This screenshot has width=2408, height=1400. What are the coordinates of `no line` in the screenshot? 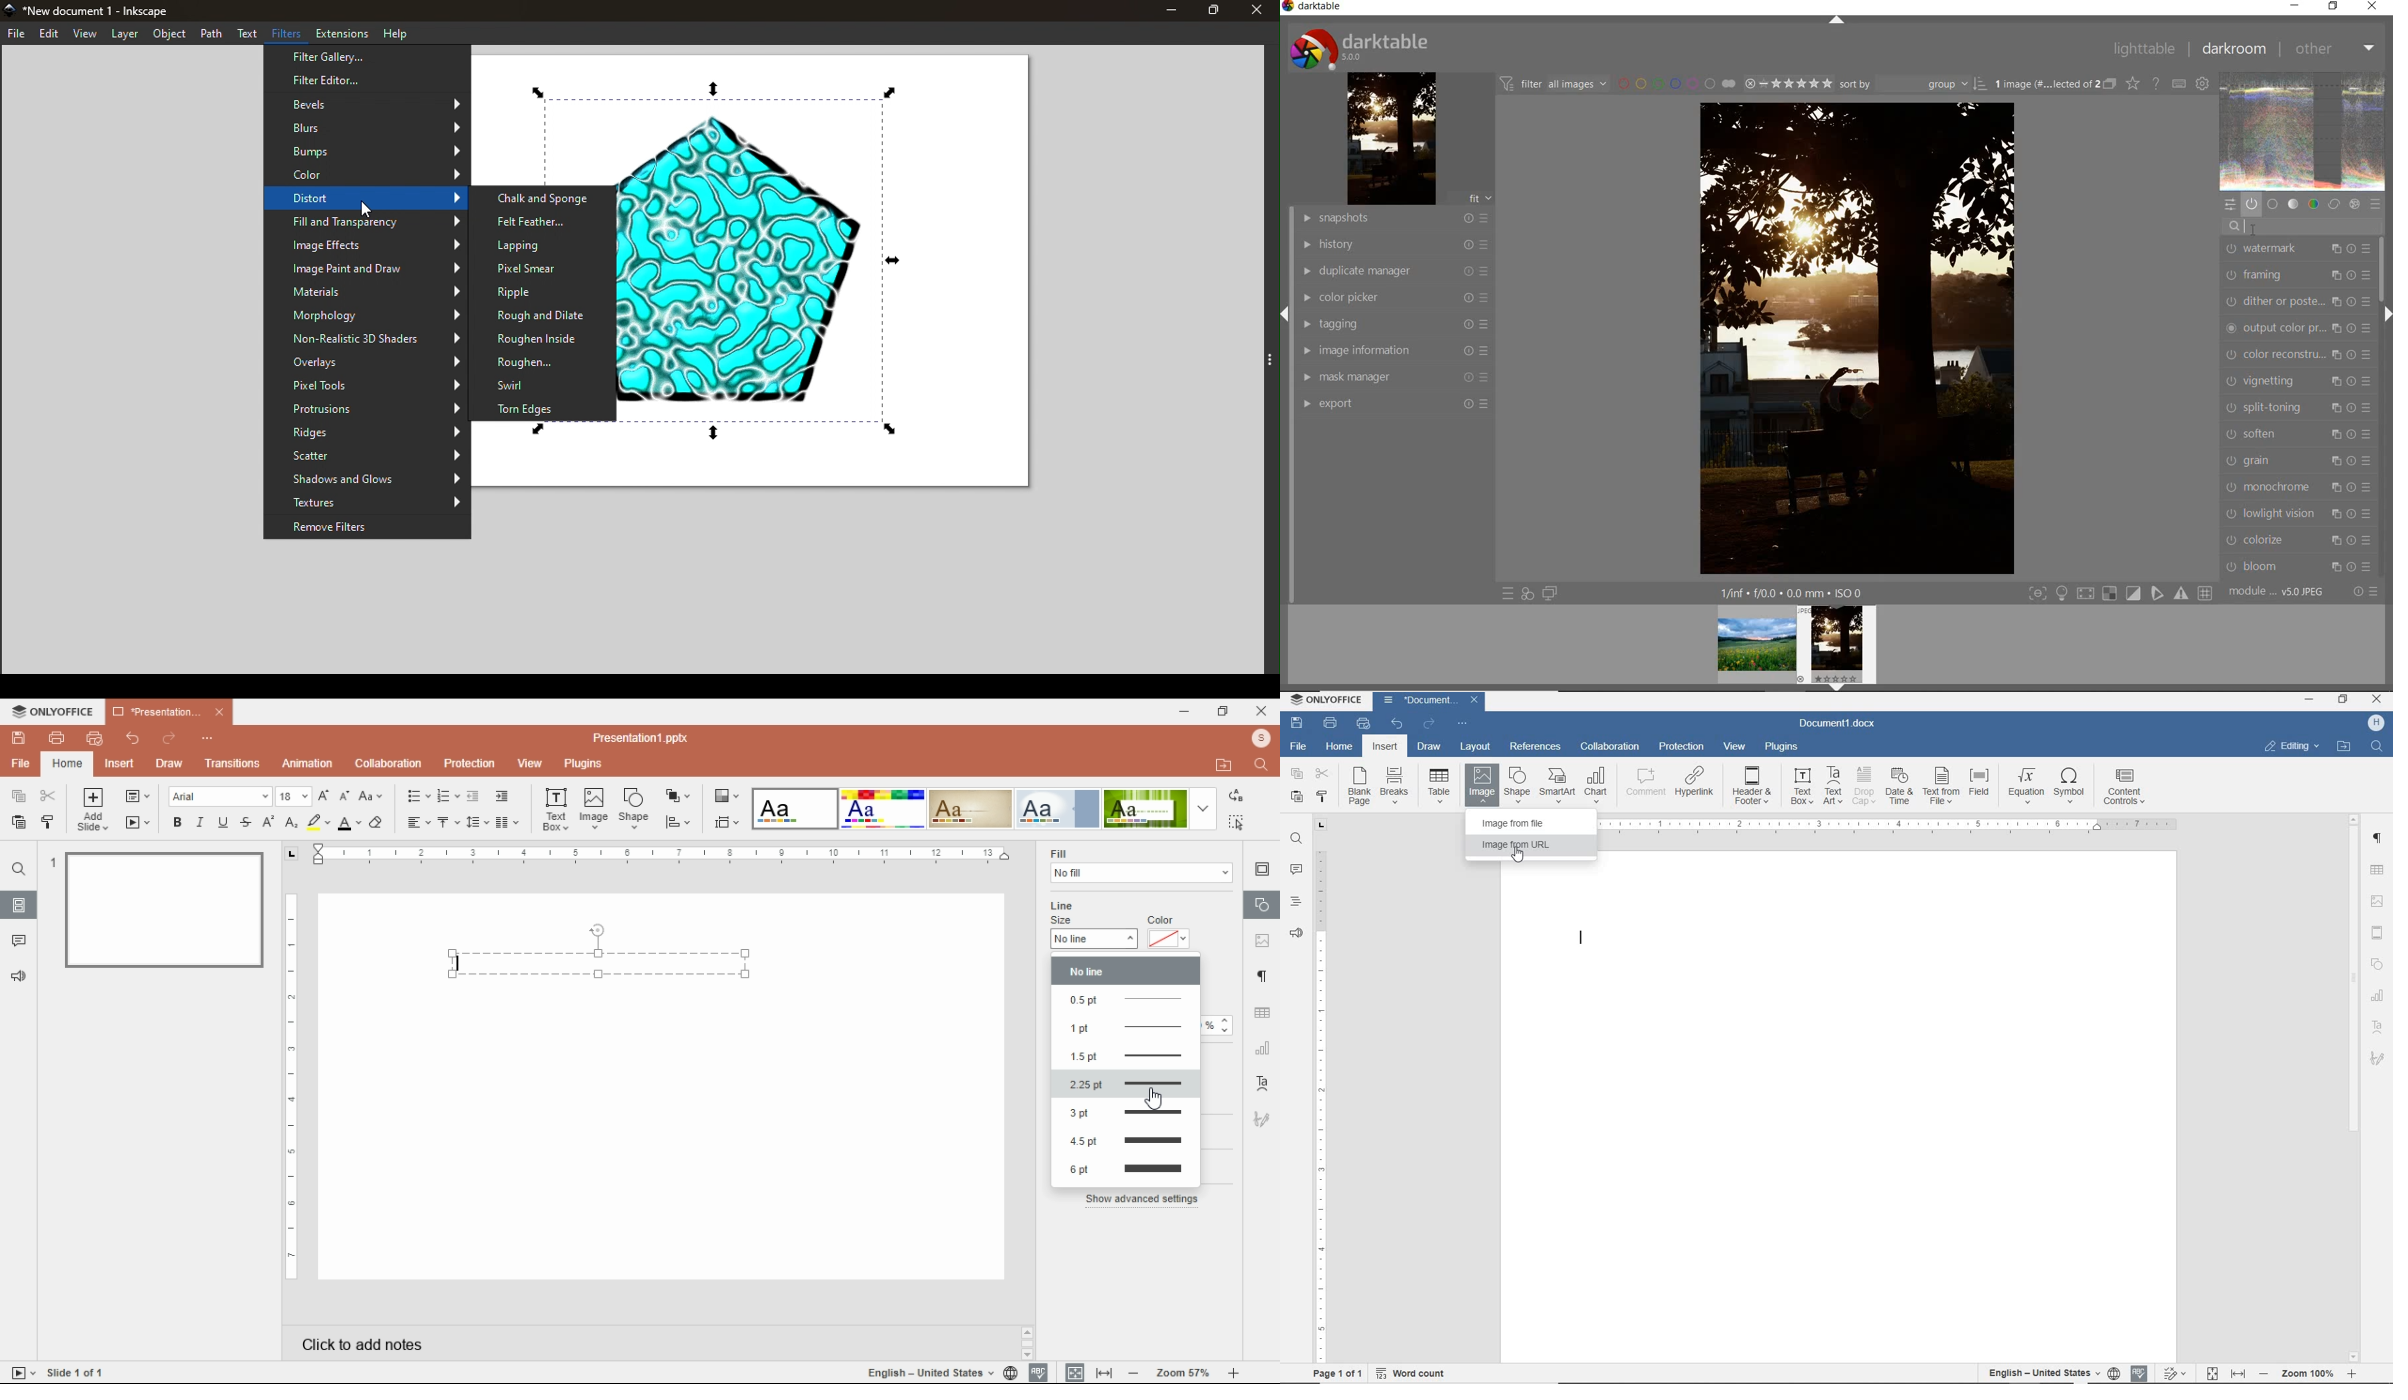 It's located at (1126, 972).